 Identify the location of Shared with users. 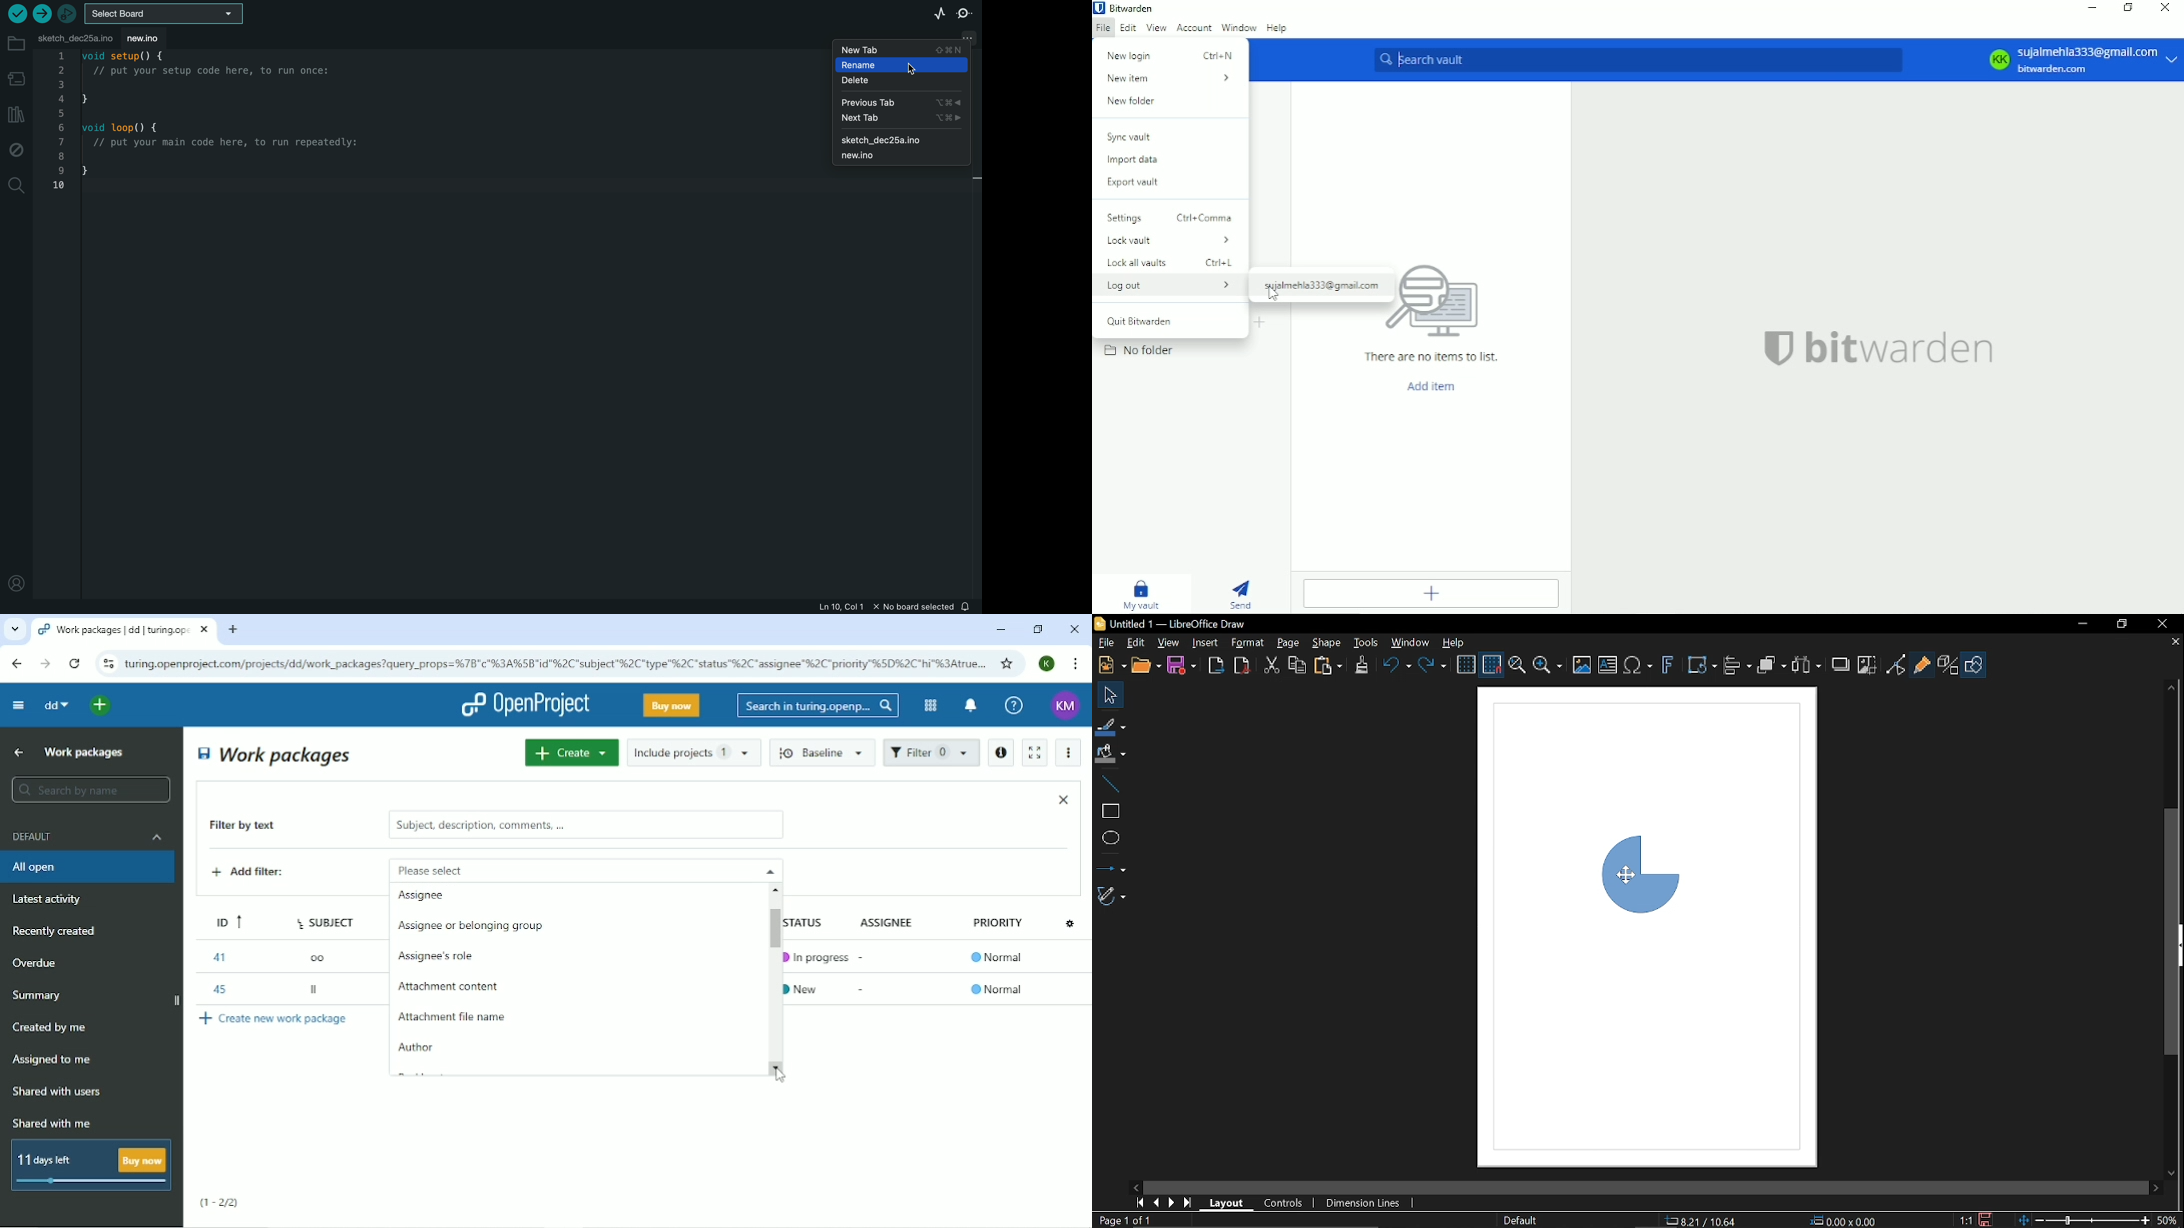
(58, 1092).